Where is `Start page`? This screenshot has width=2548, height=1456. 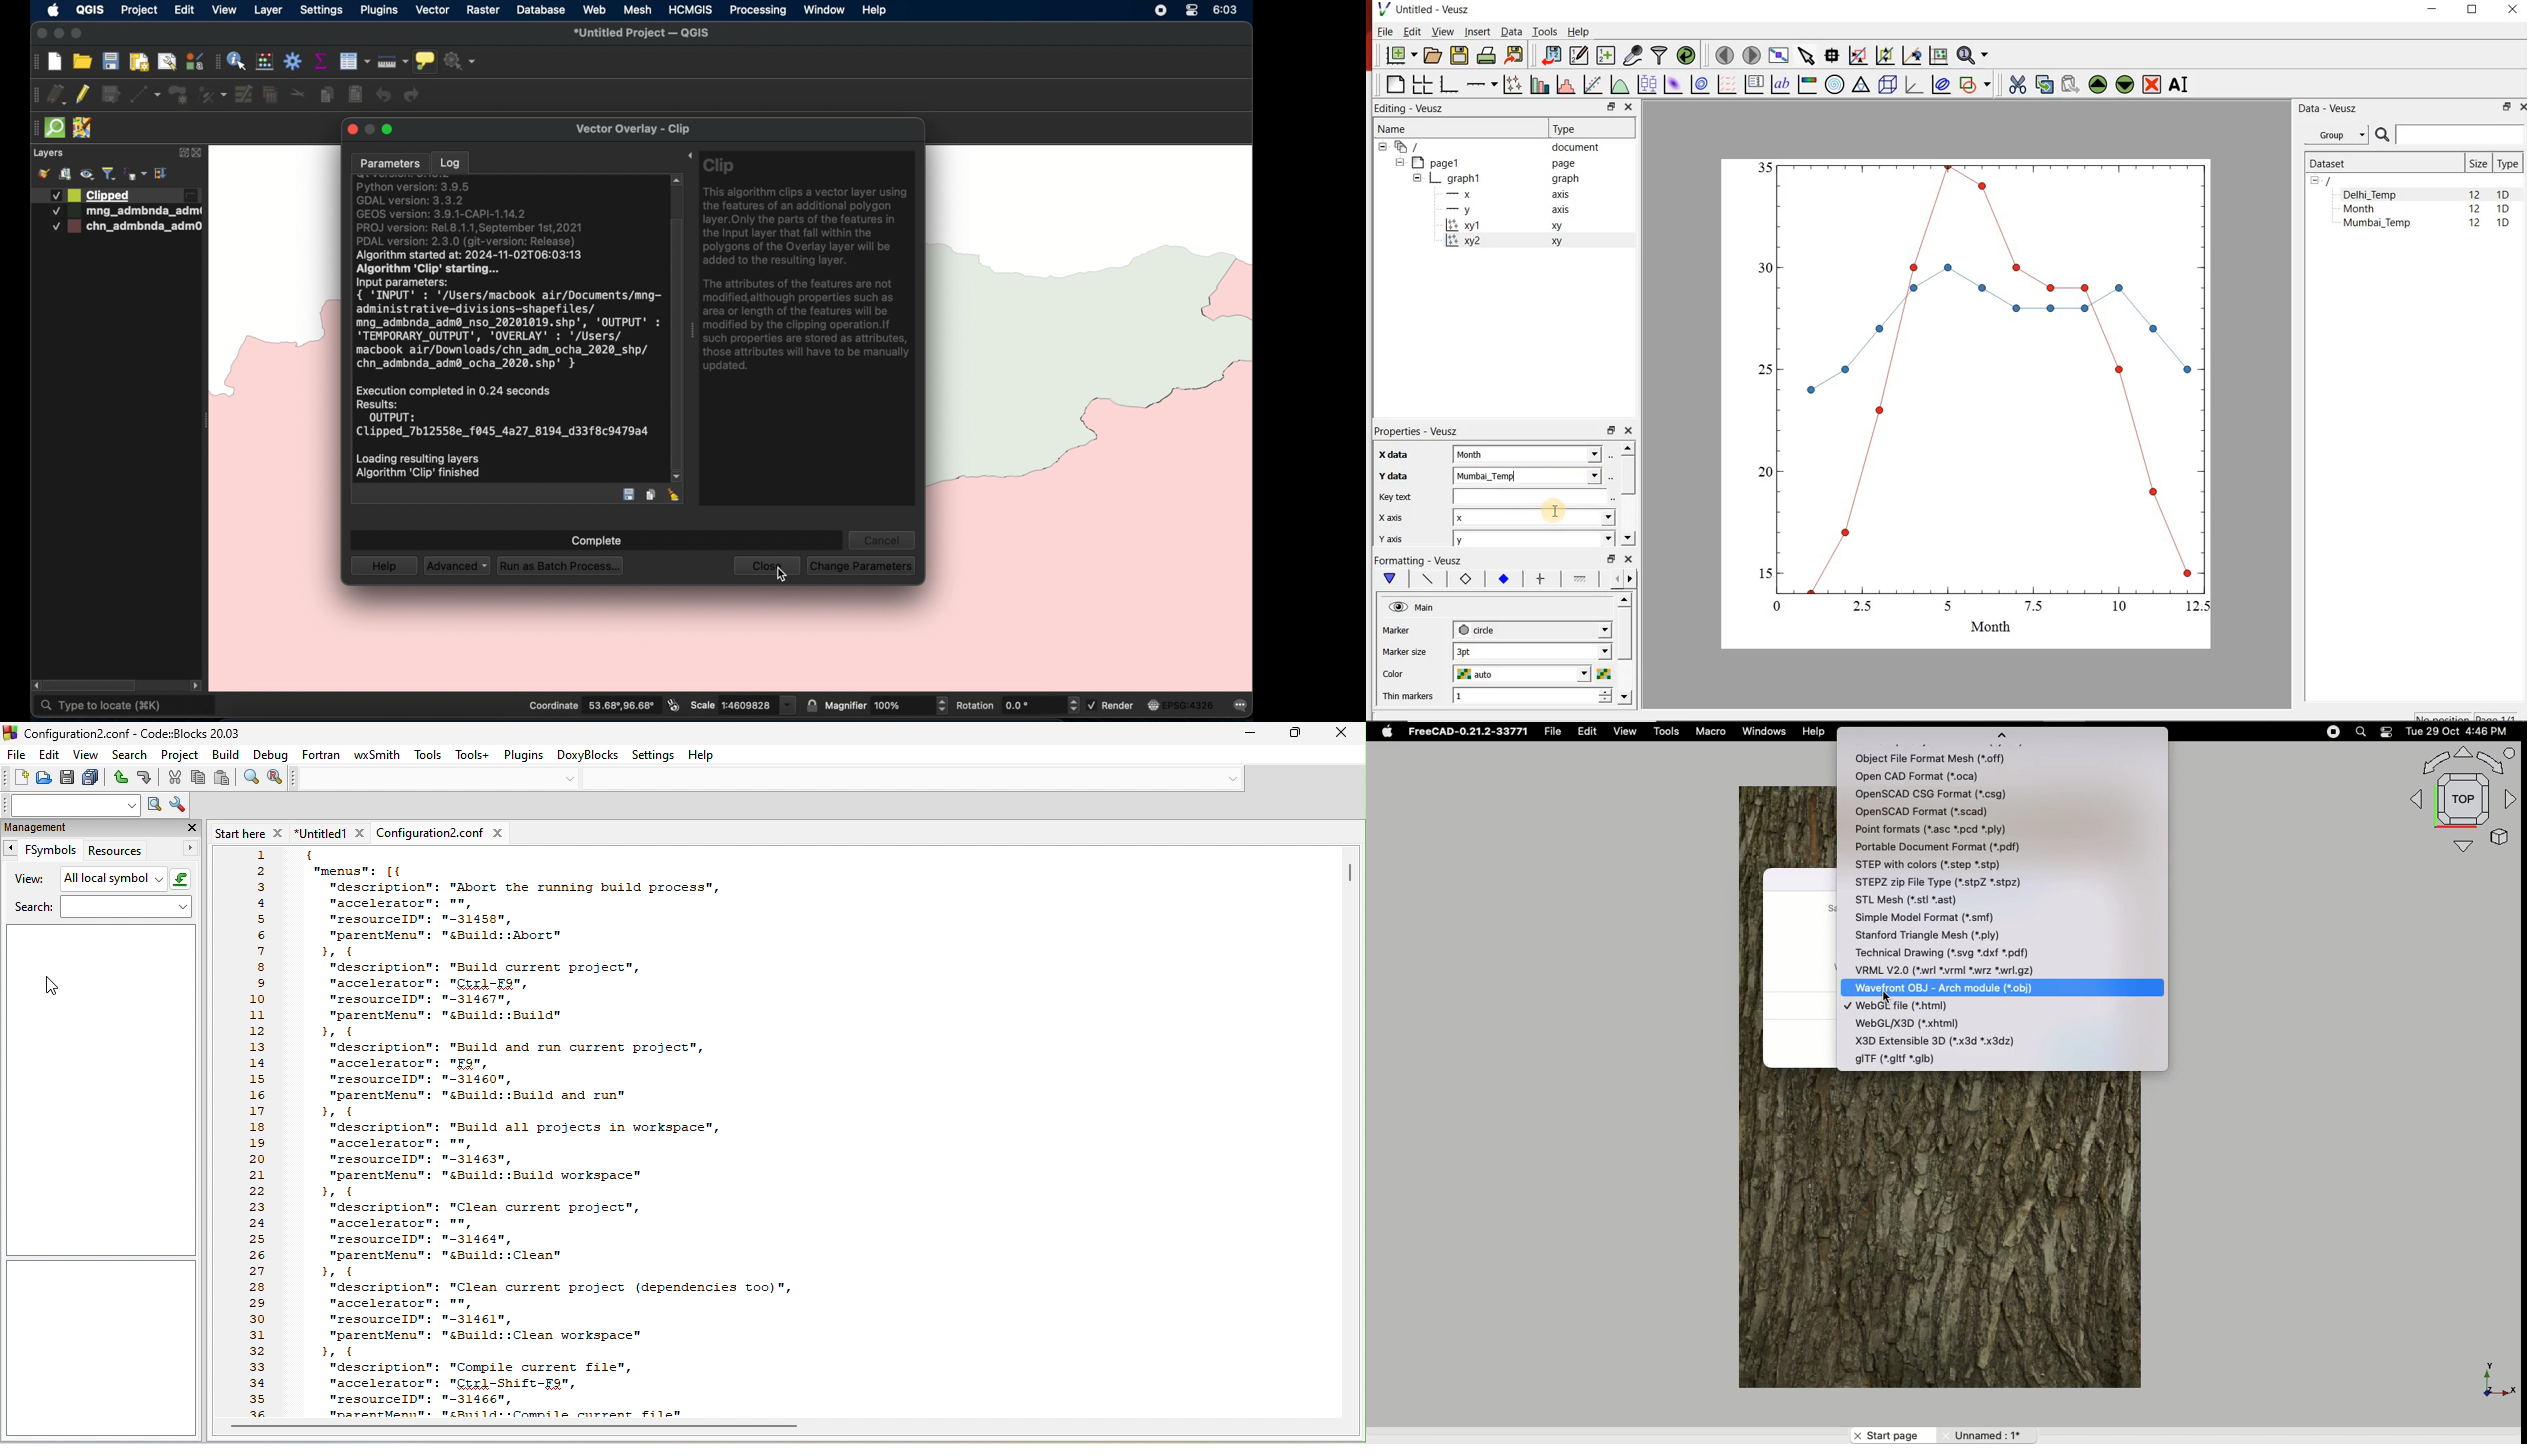 Start page is located at coordinates (1894, 1435).